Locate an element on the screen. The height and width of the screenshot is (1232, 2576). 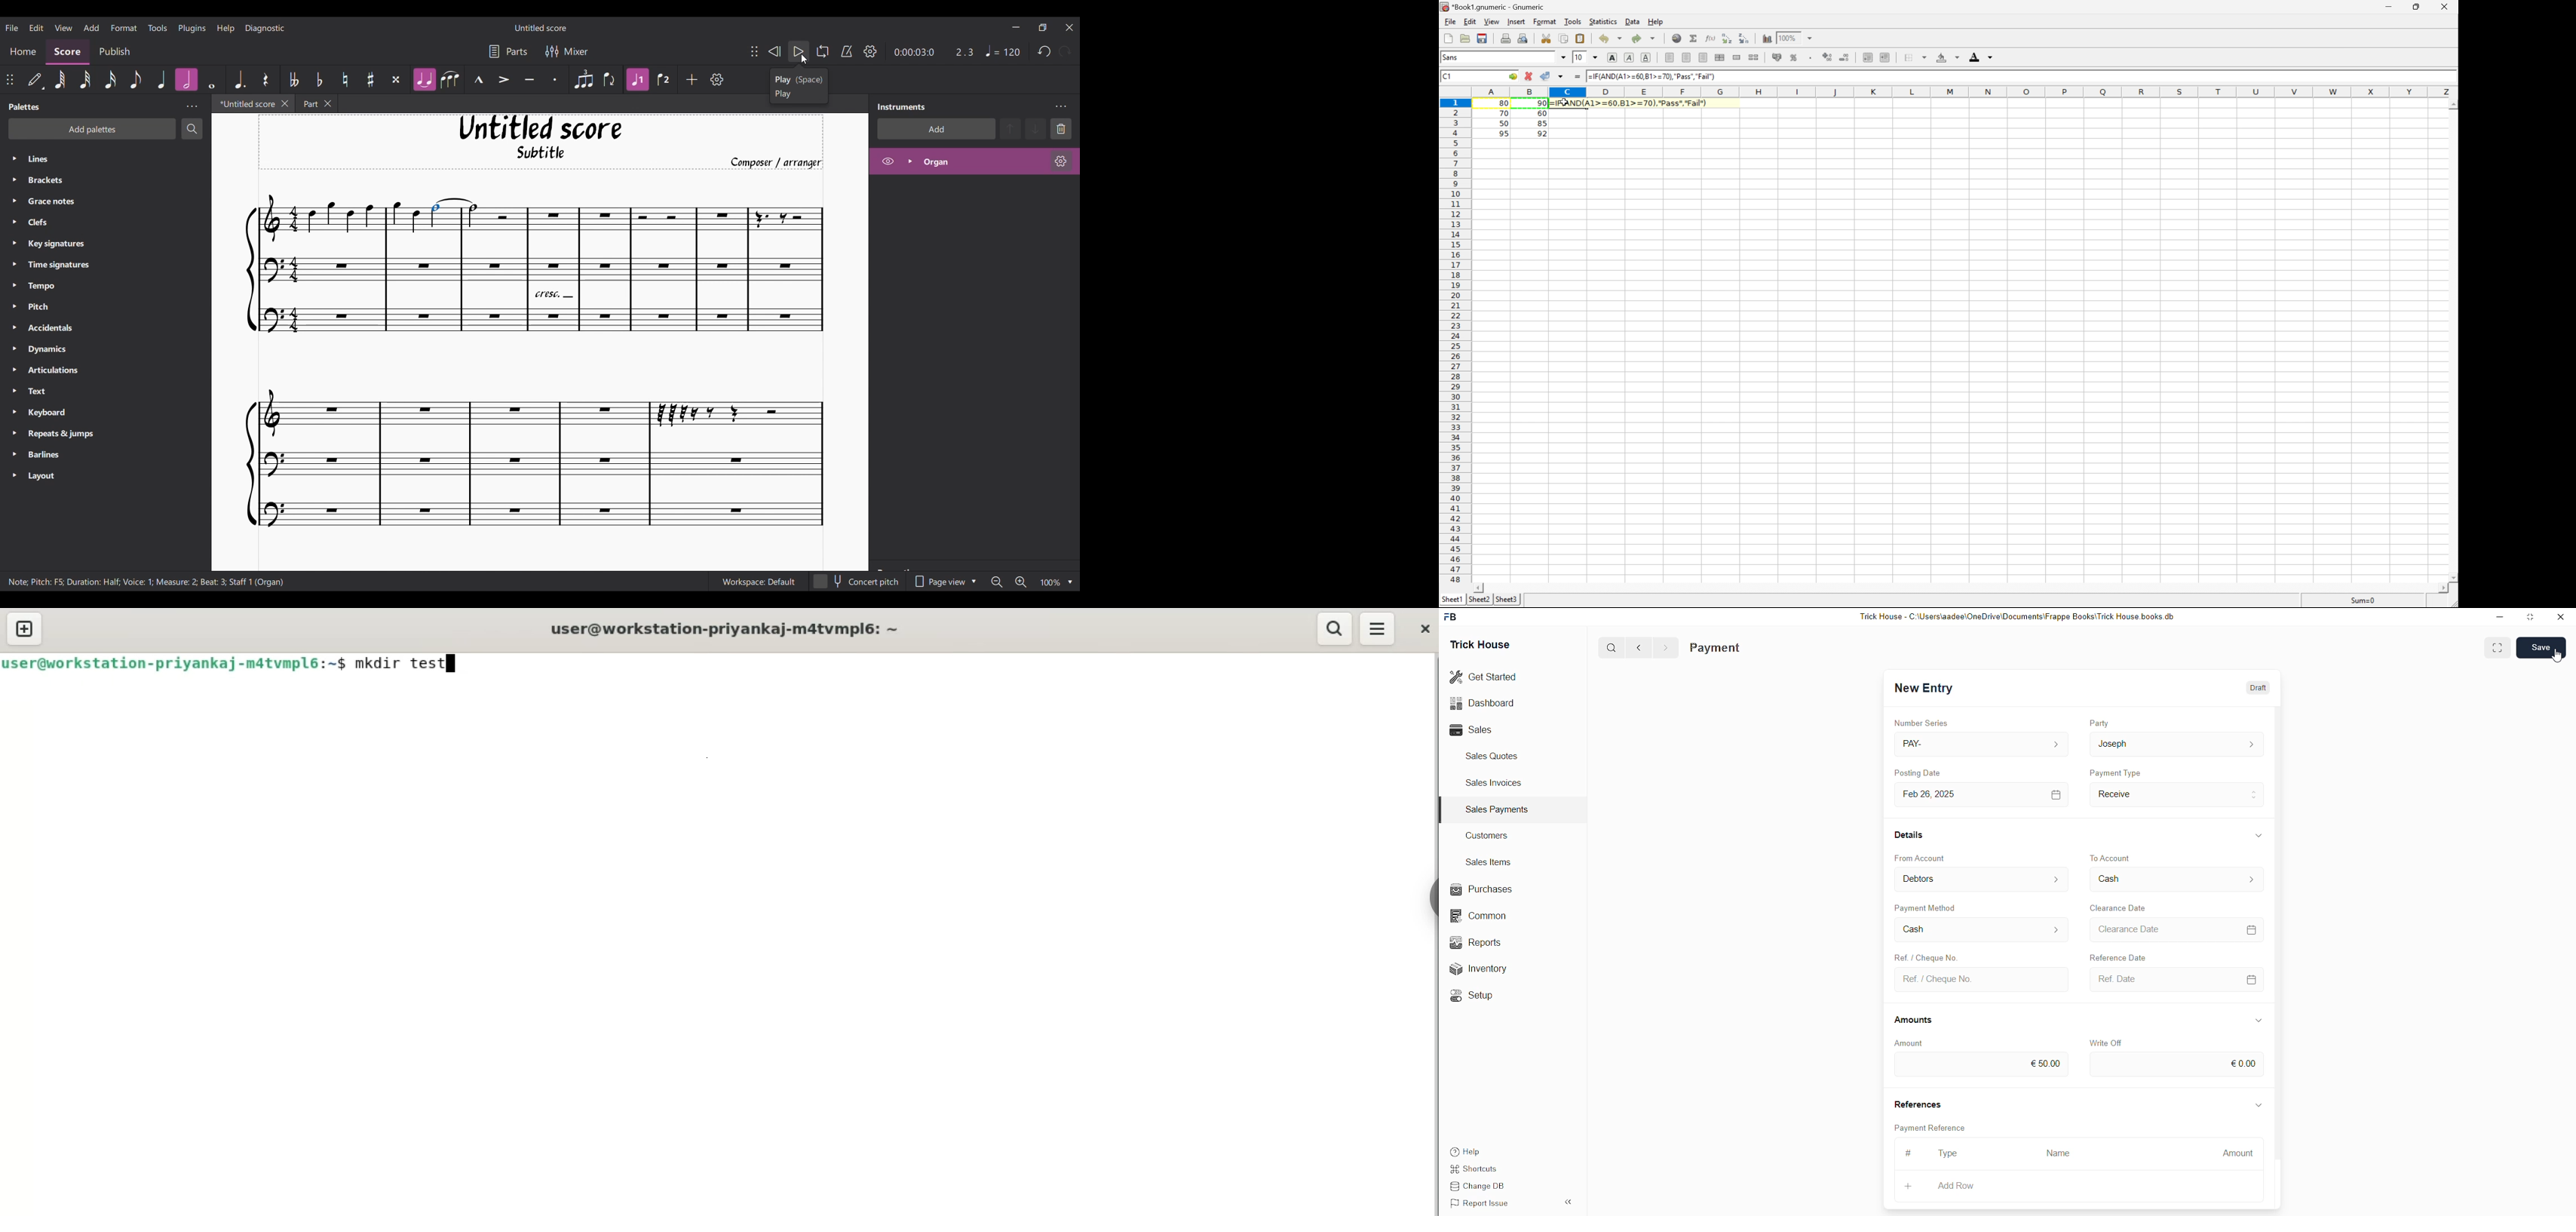
Help menu is located at coordinates (226, 28).